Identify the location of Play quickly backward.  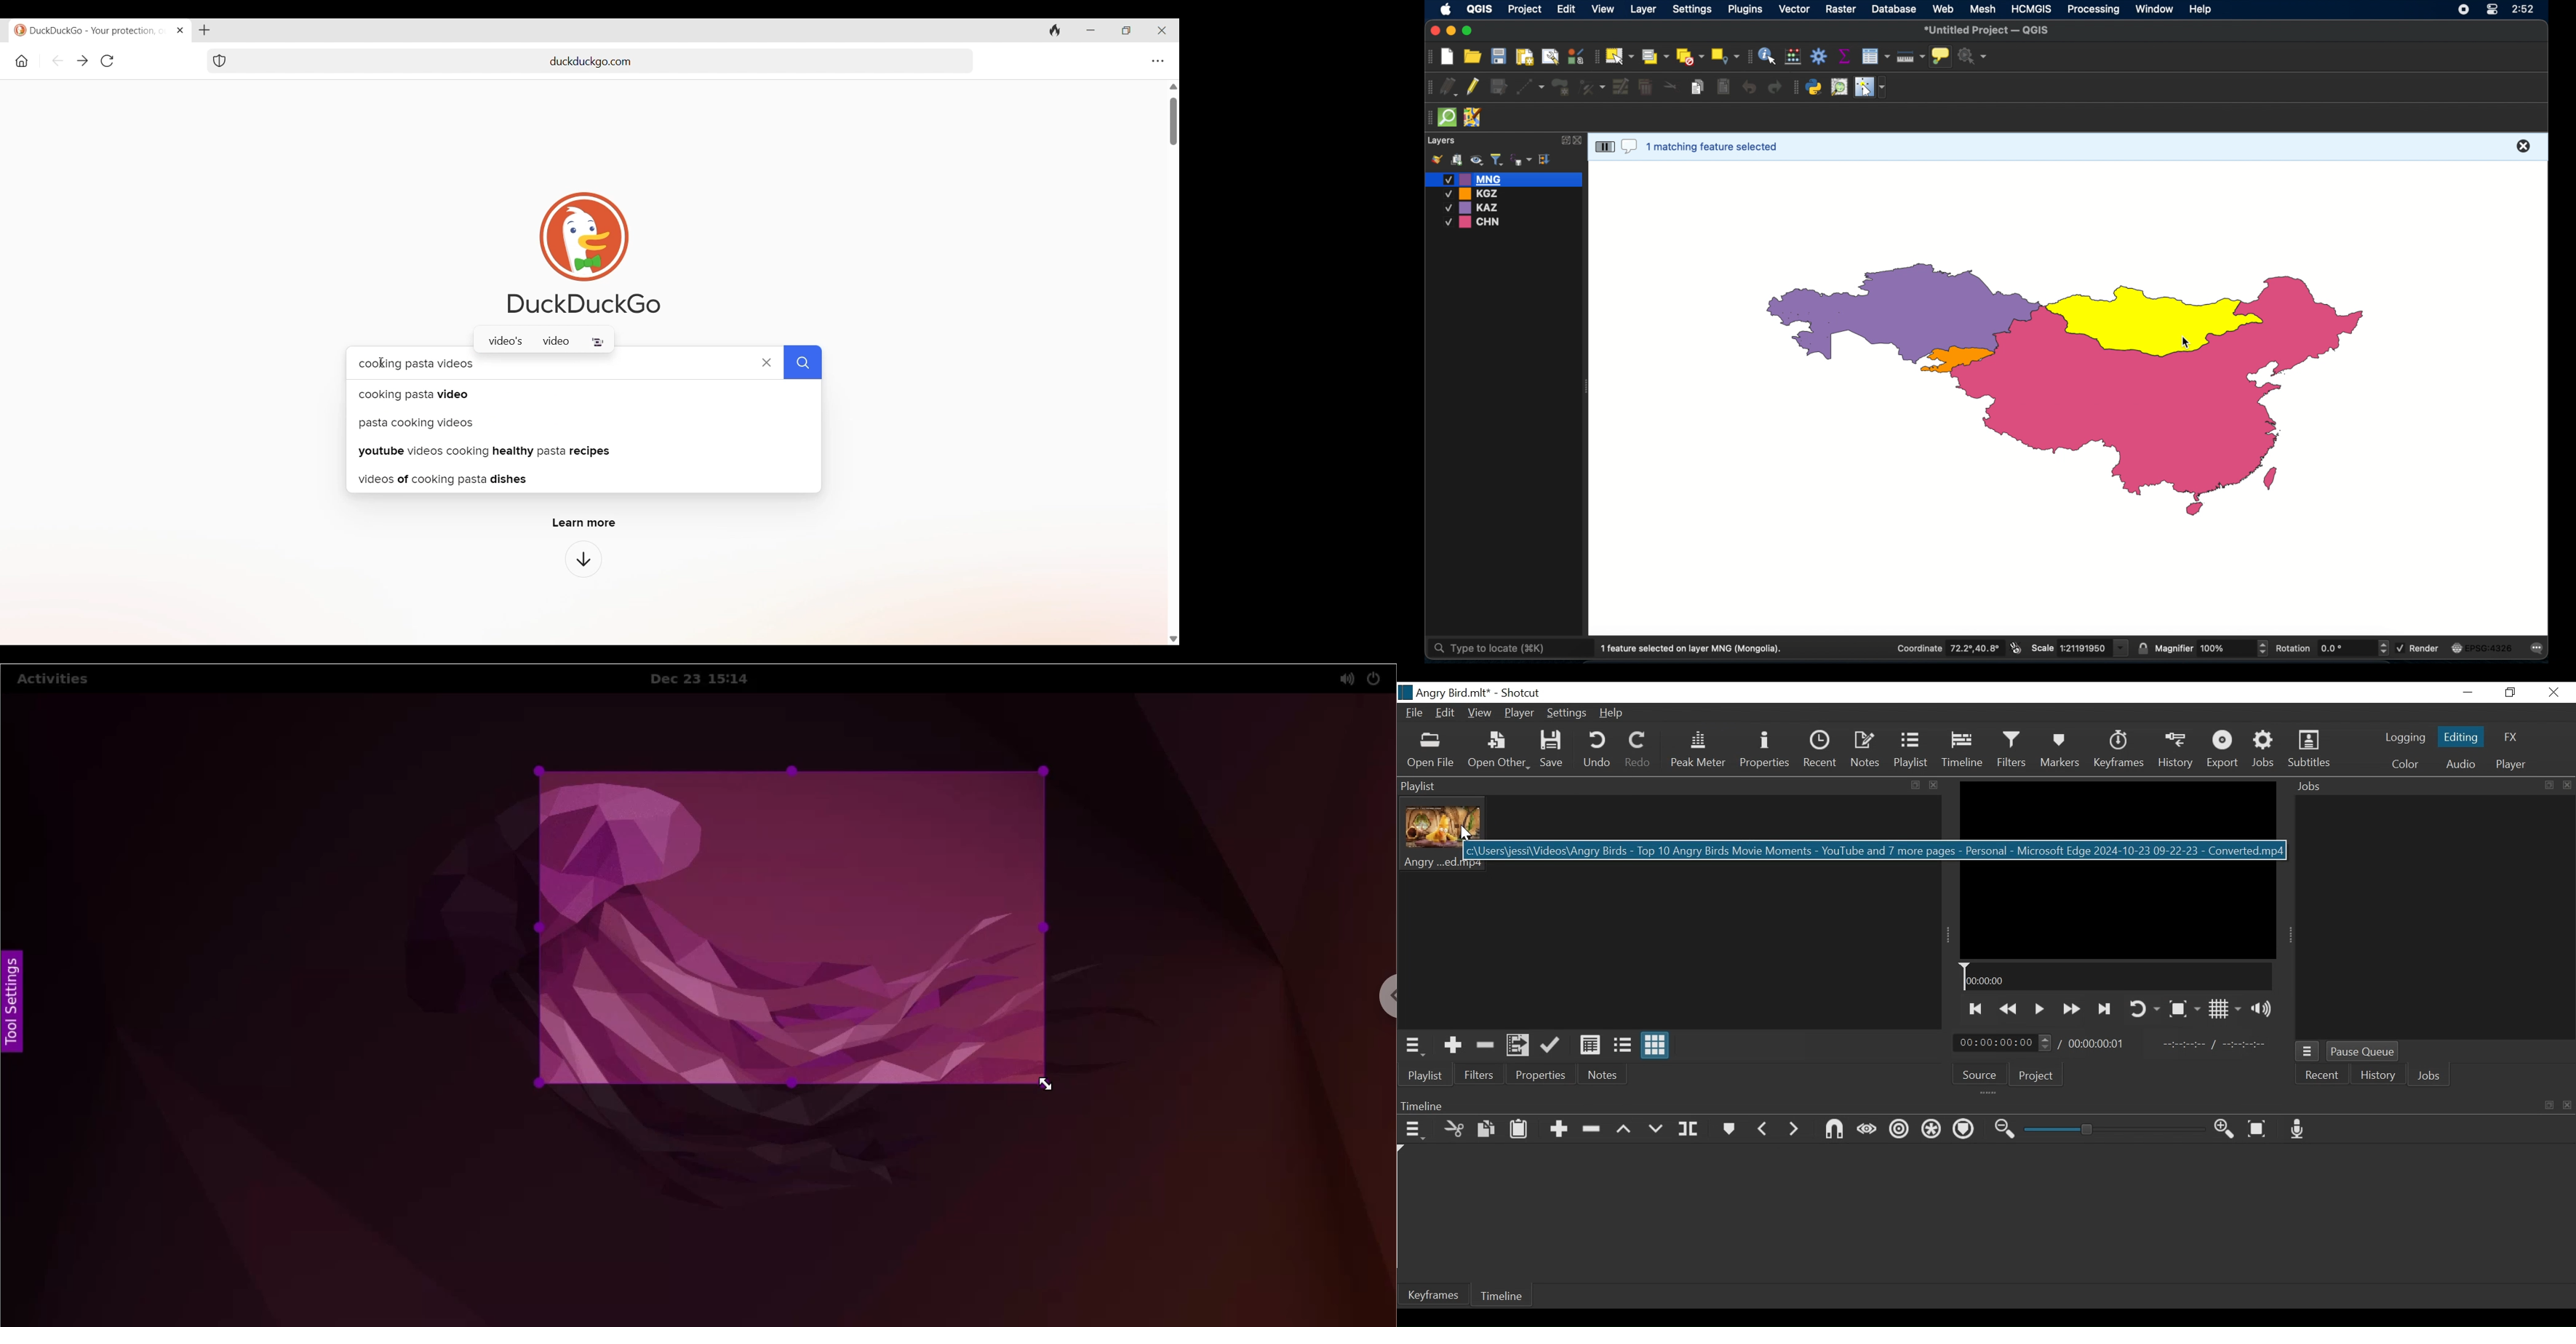
(2007, 1009).